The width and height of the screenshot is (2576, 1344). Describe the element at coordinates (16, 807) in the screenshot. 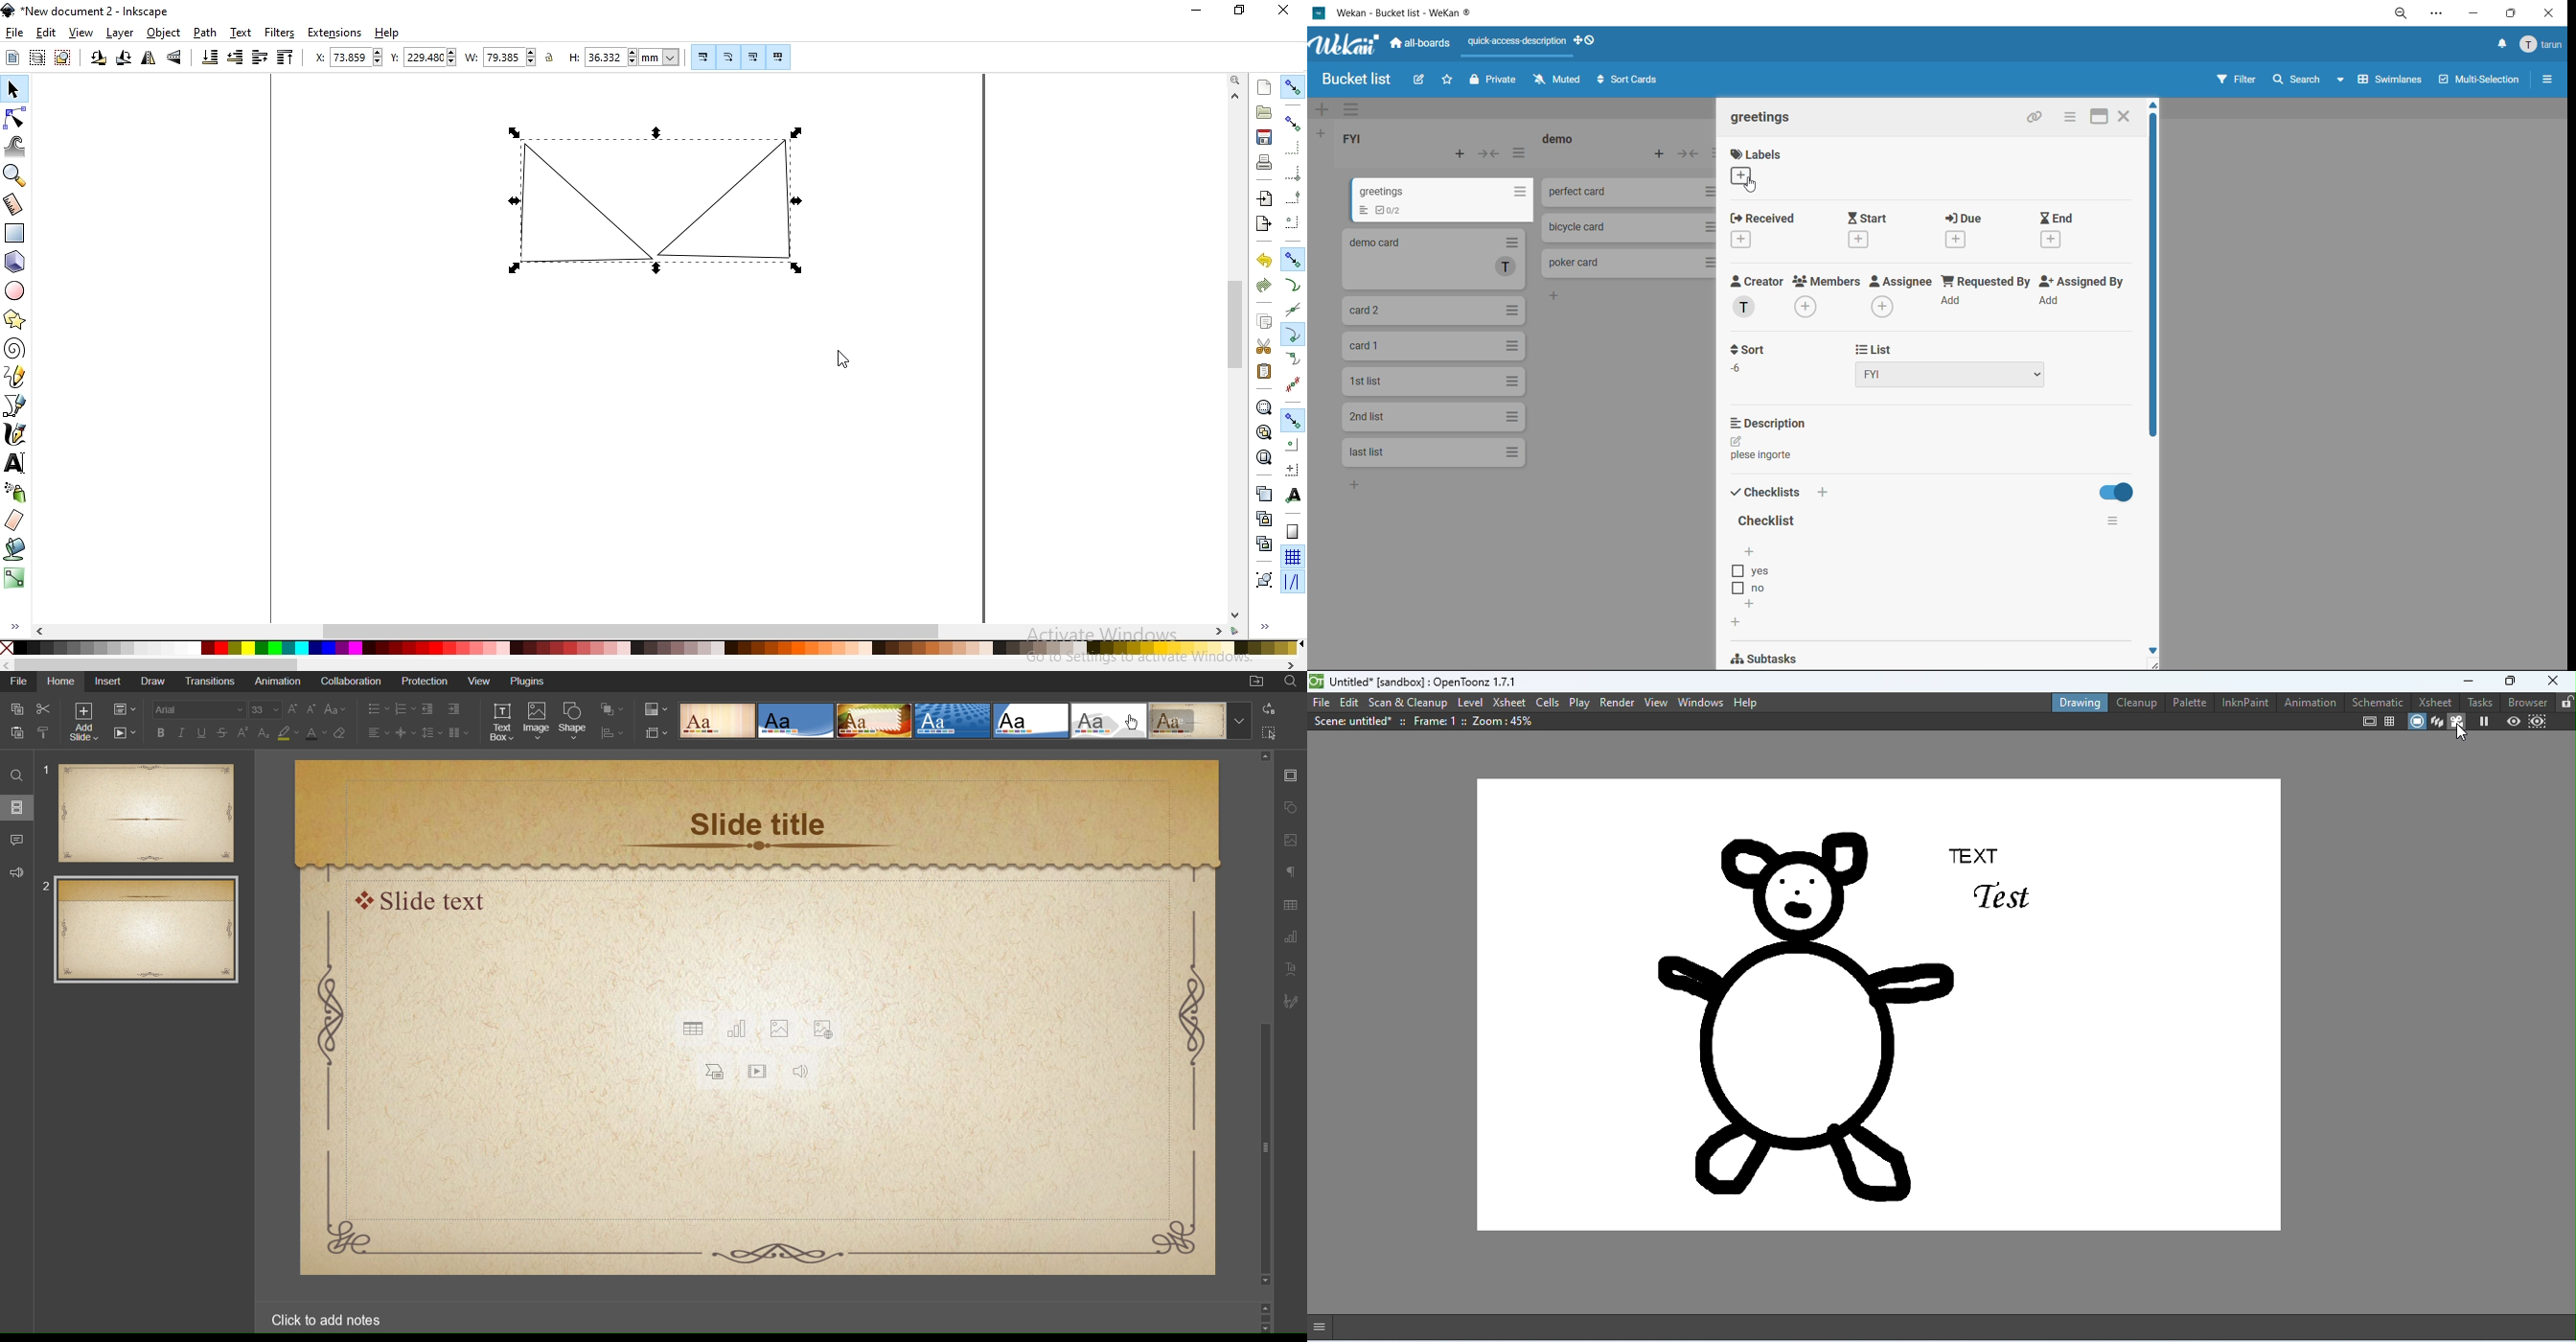

I see `Slides` at that location.